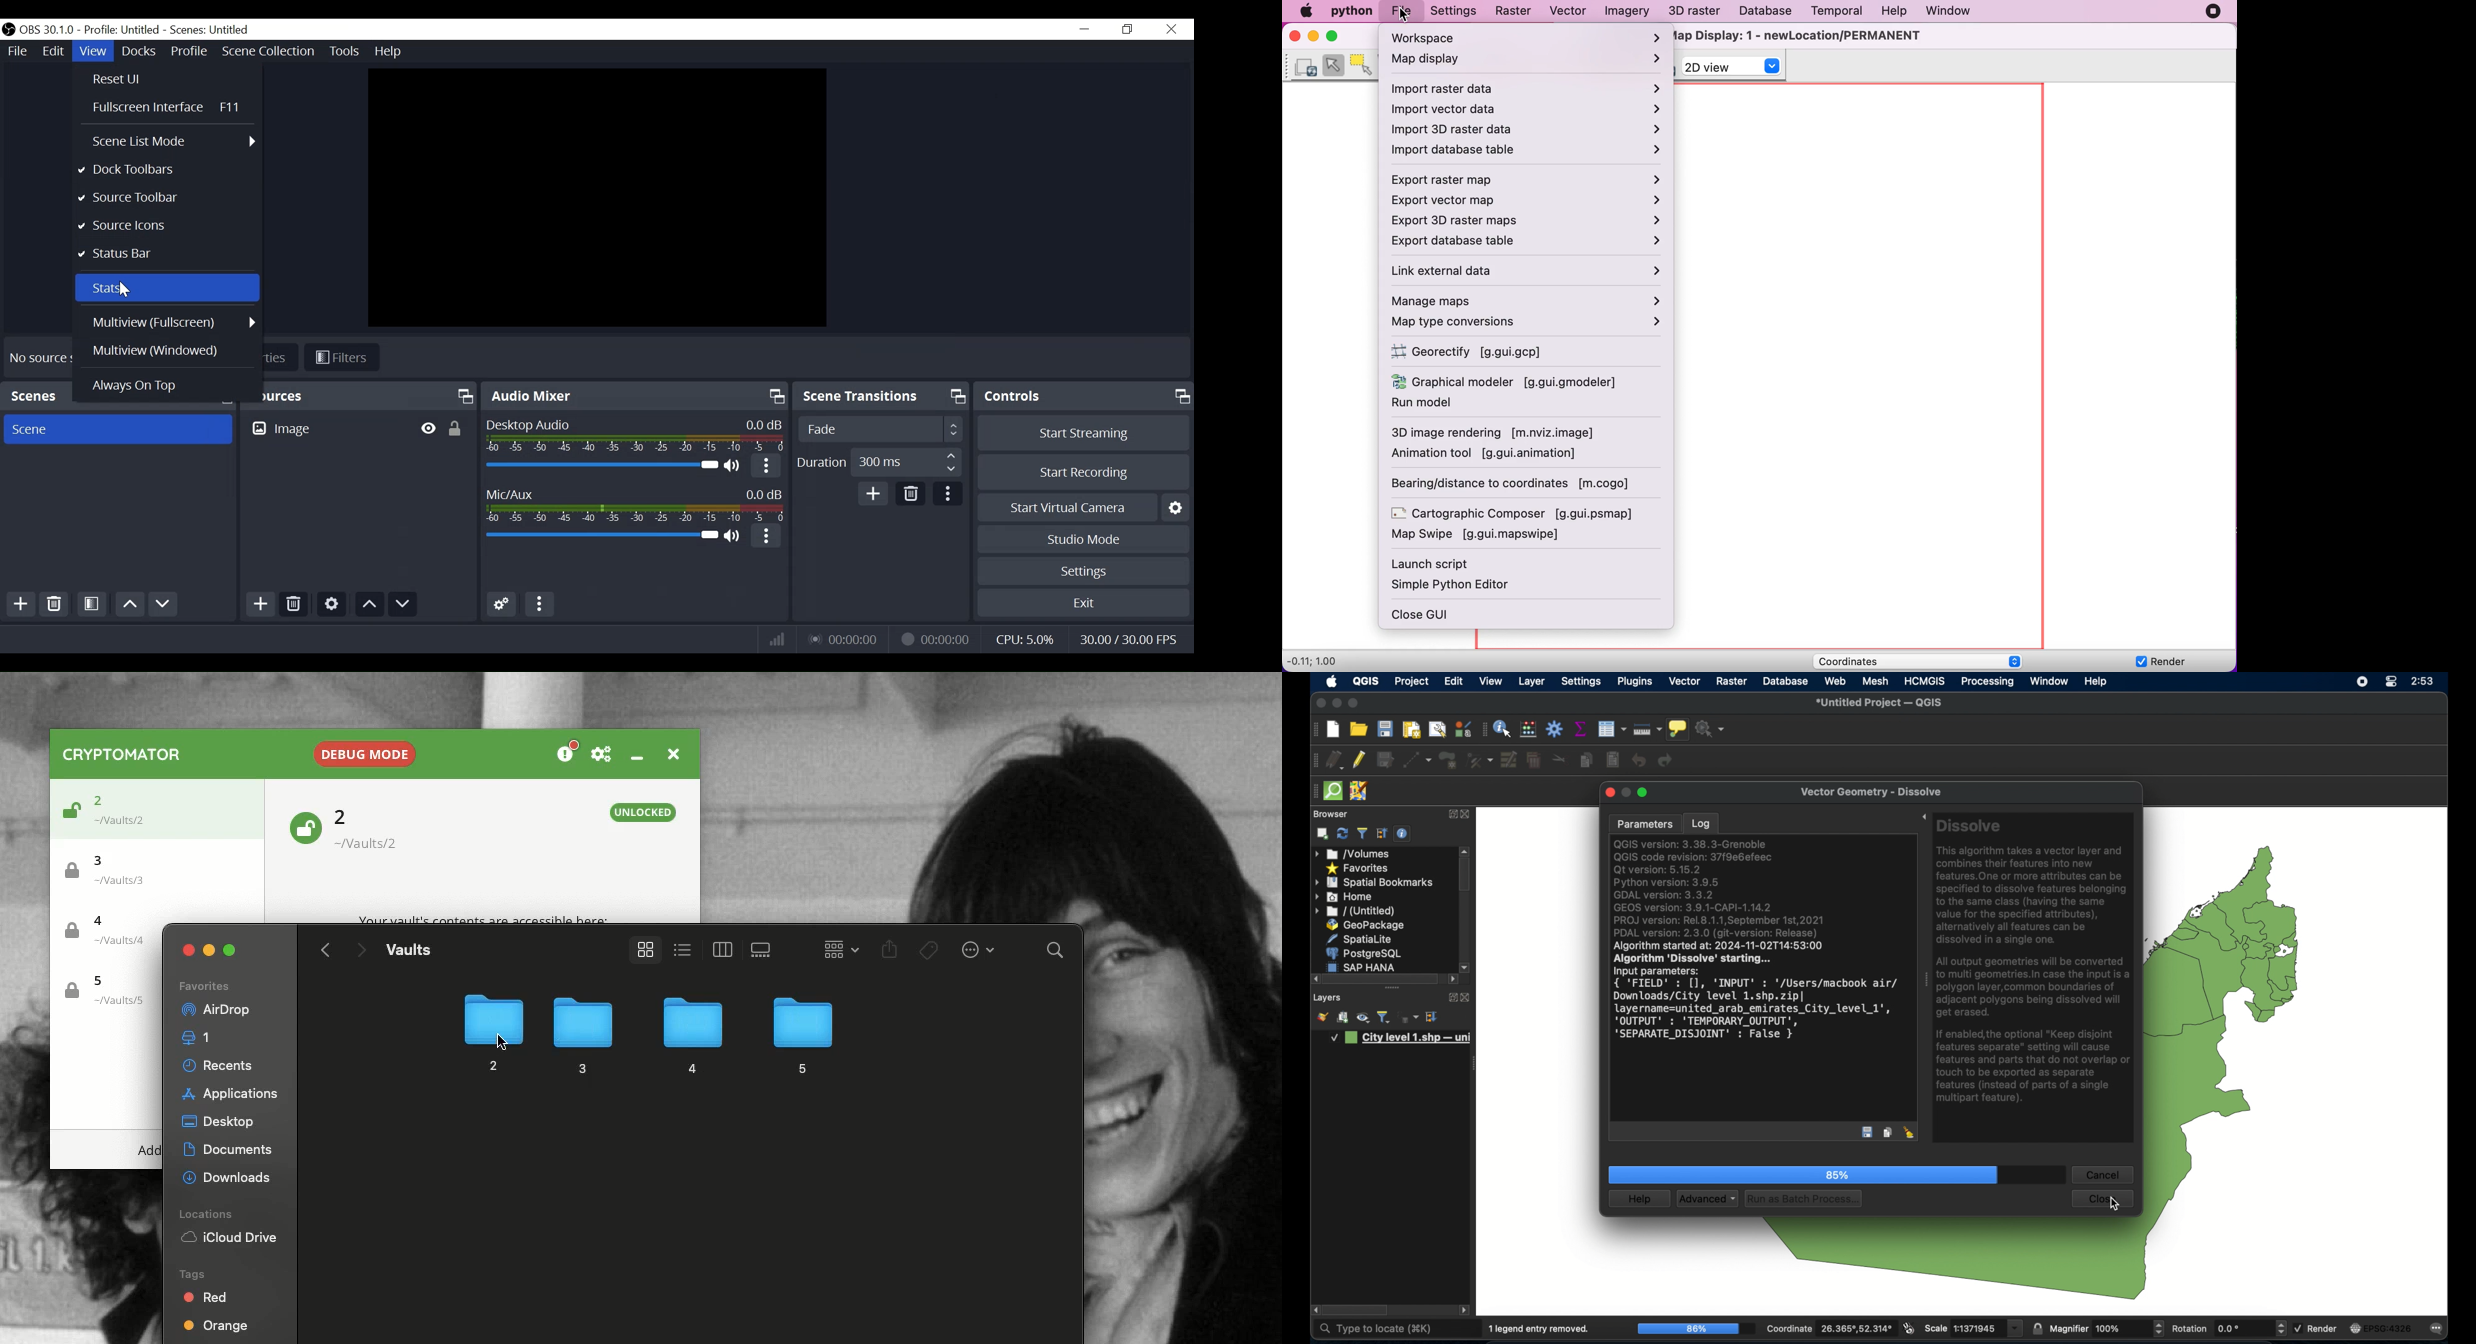 Image resolution: width=2492 pixels, height=1344 pixels. Describe the element at coordinates (1876, 682) in the screenshot. I see `mesh` at that location.